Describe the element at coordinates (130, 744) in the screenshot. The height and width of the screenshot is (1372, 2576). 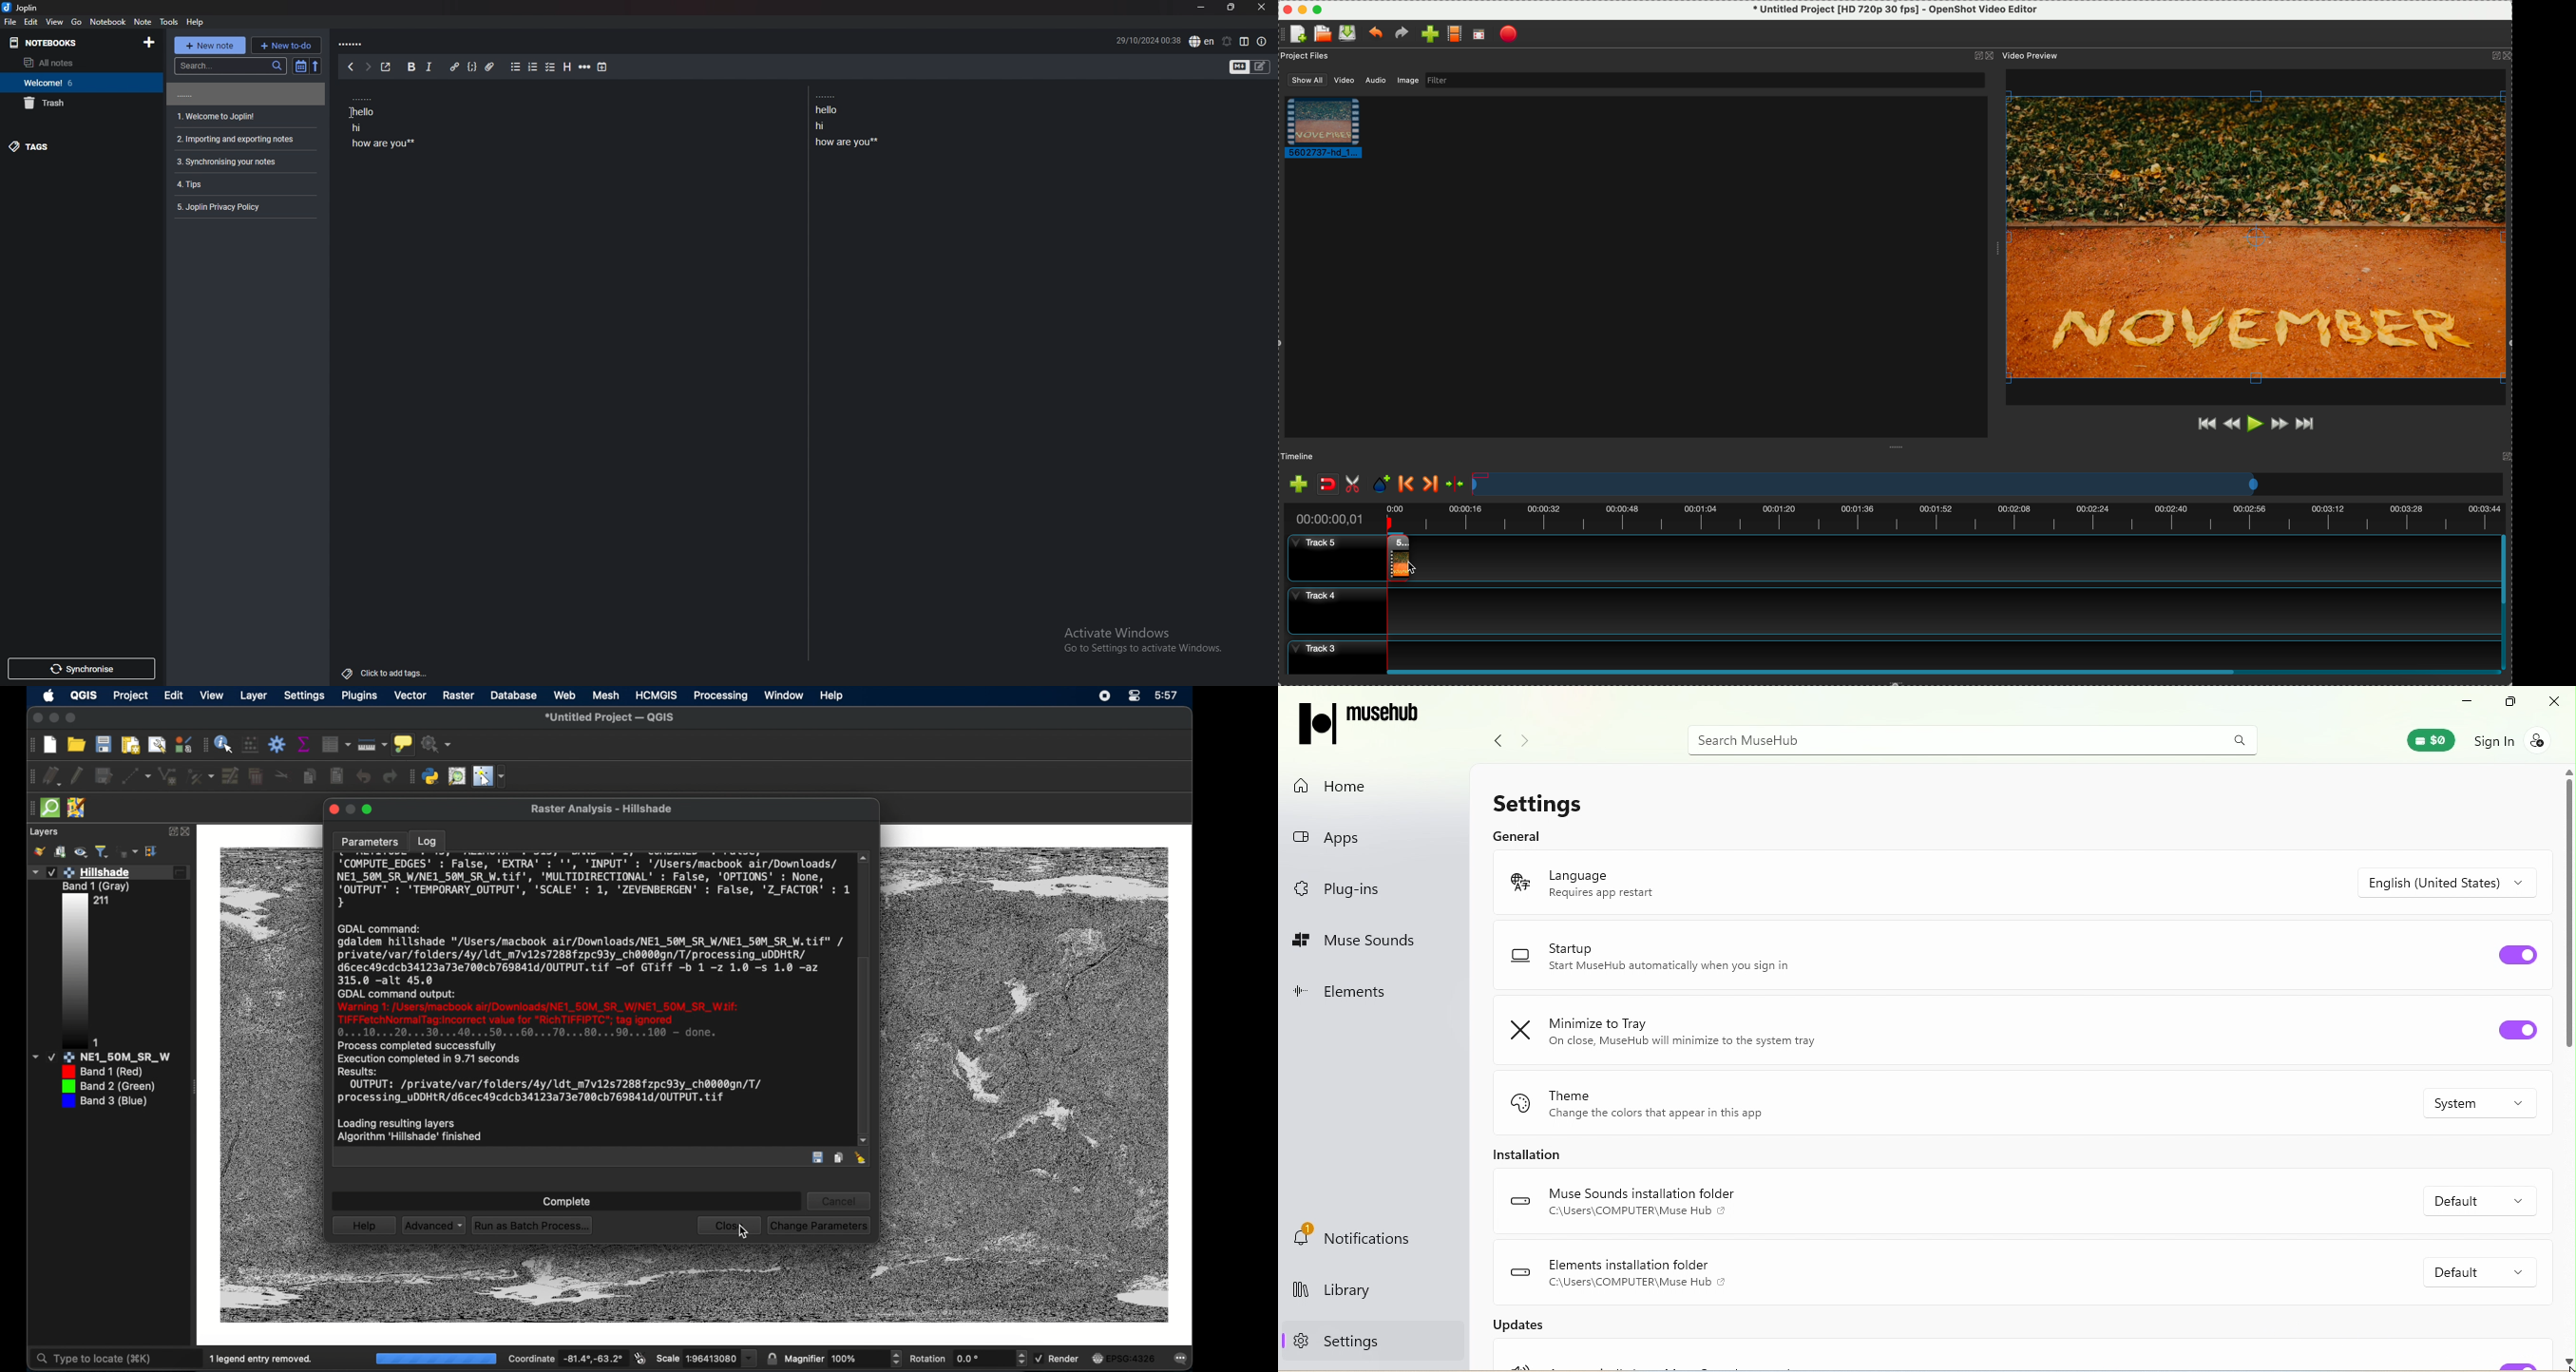
I see `open print layout` at that location.